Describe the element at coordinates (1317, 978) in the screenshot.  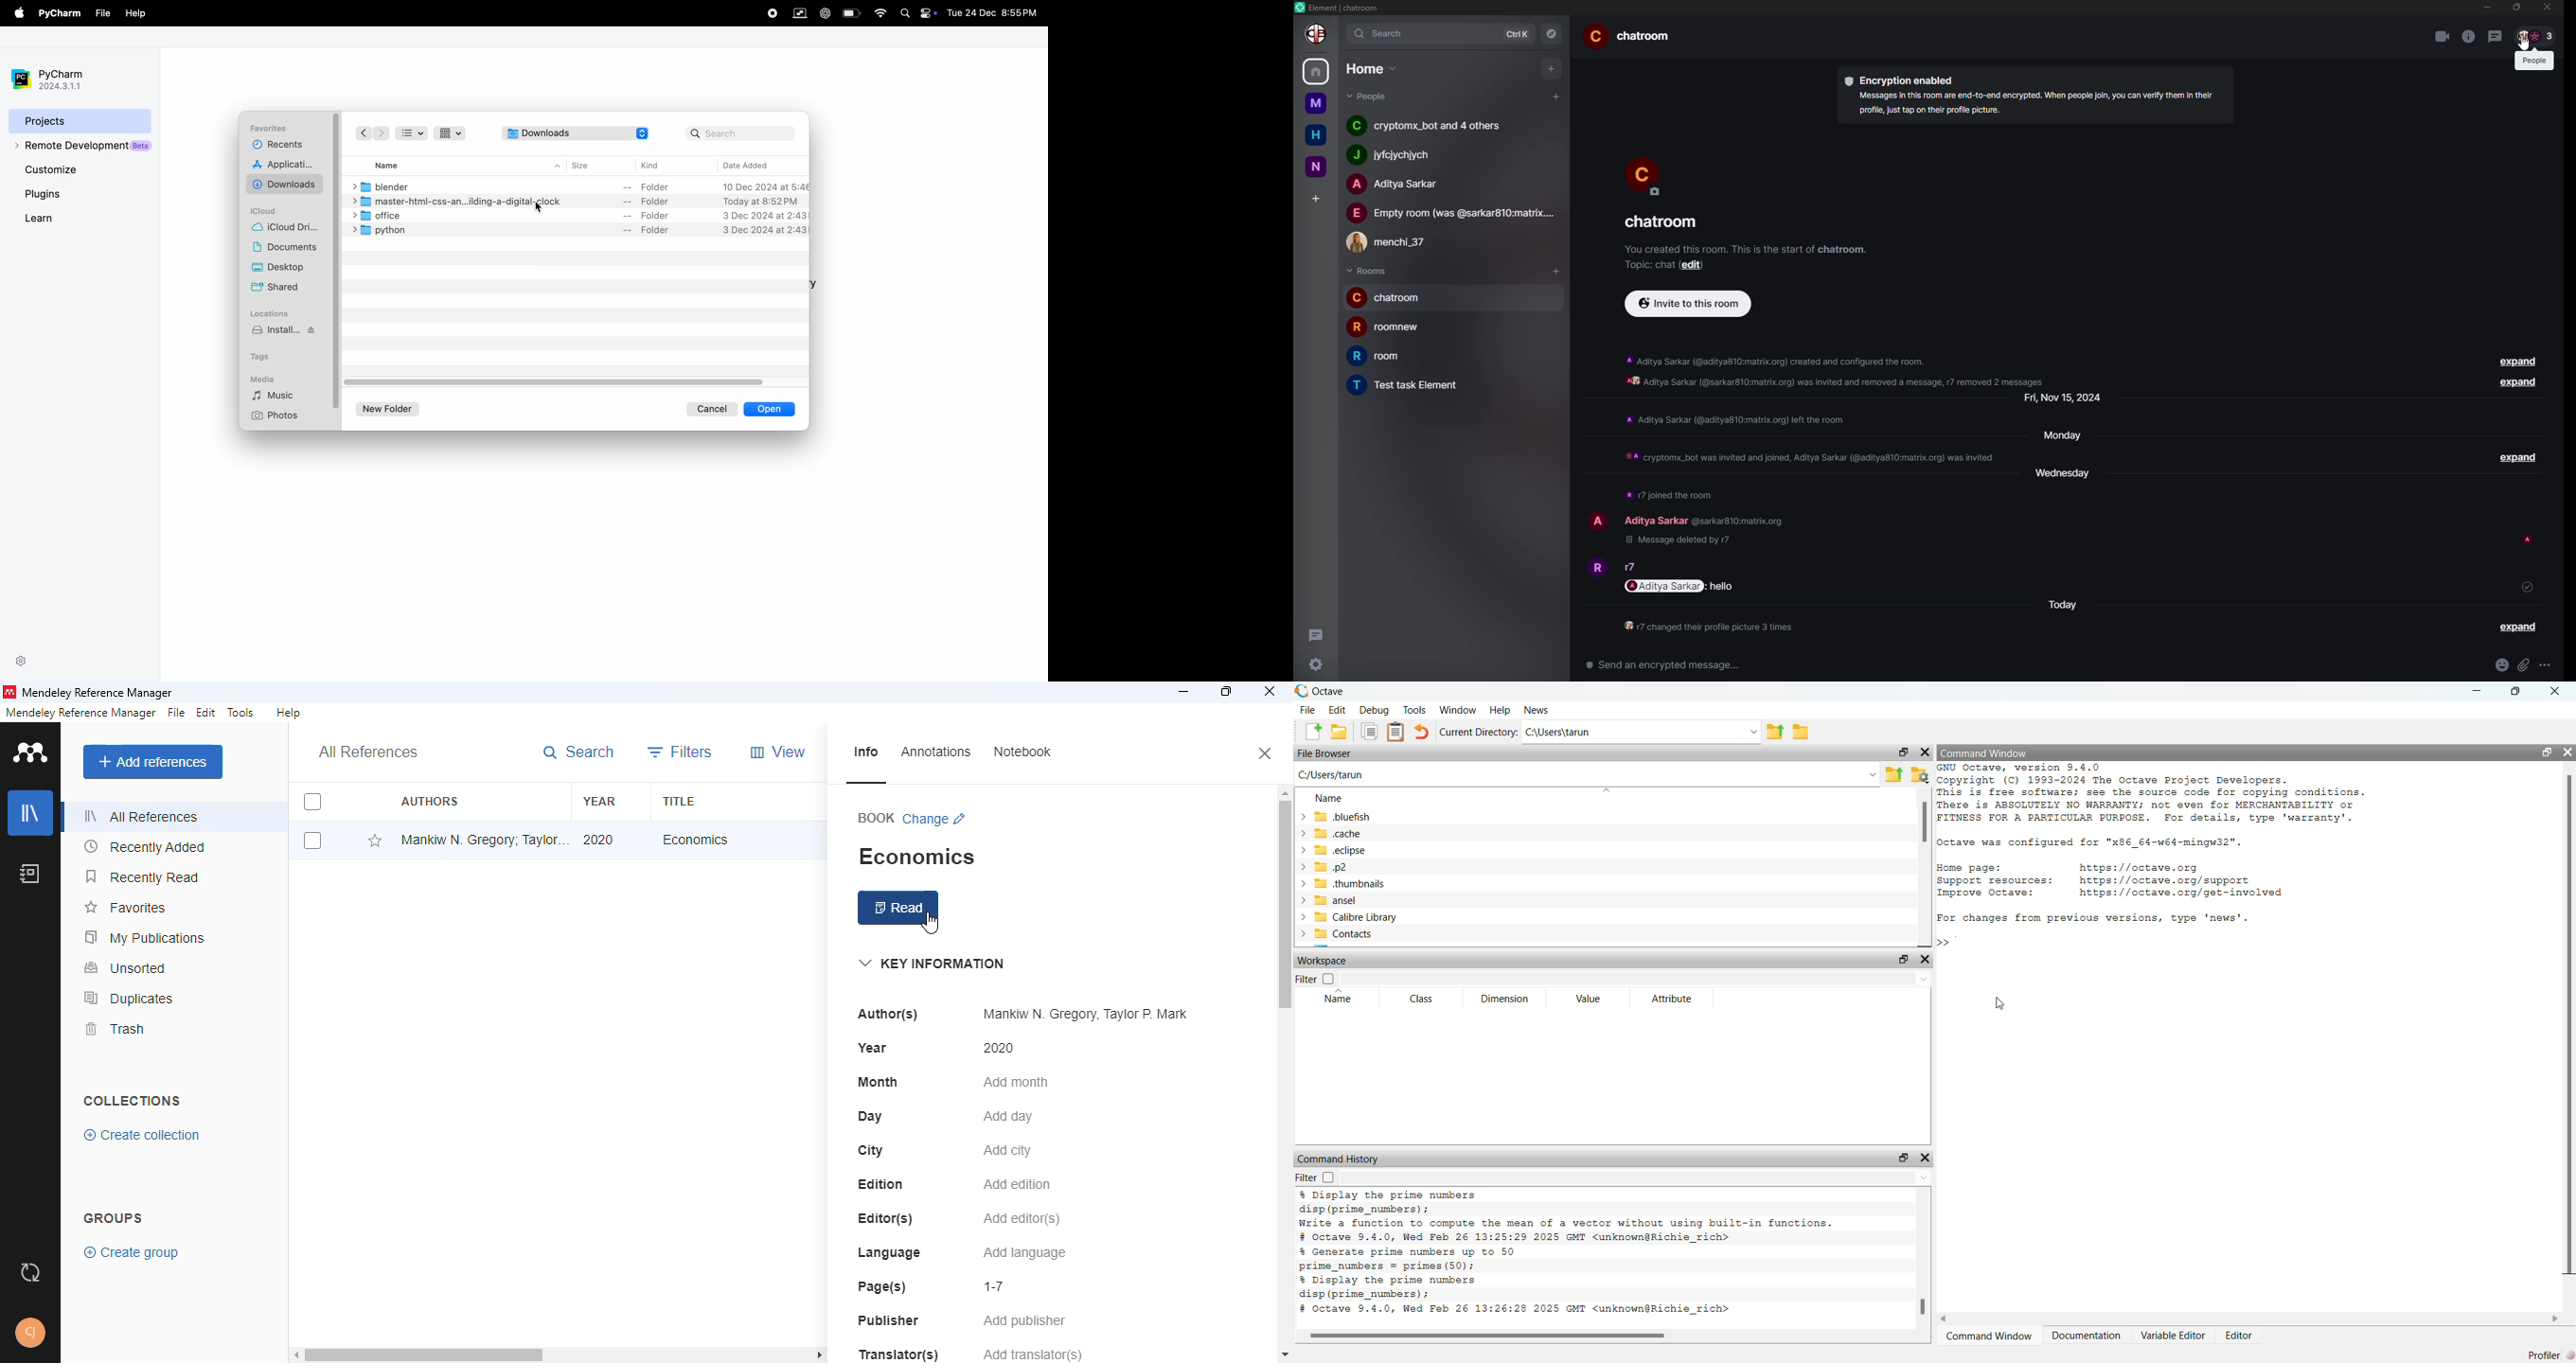
I see `Filter` at that location.